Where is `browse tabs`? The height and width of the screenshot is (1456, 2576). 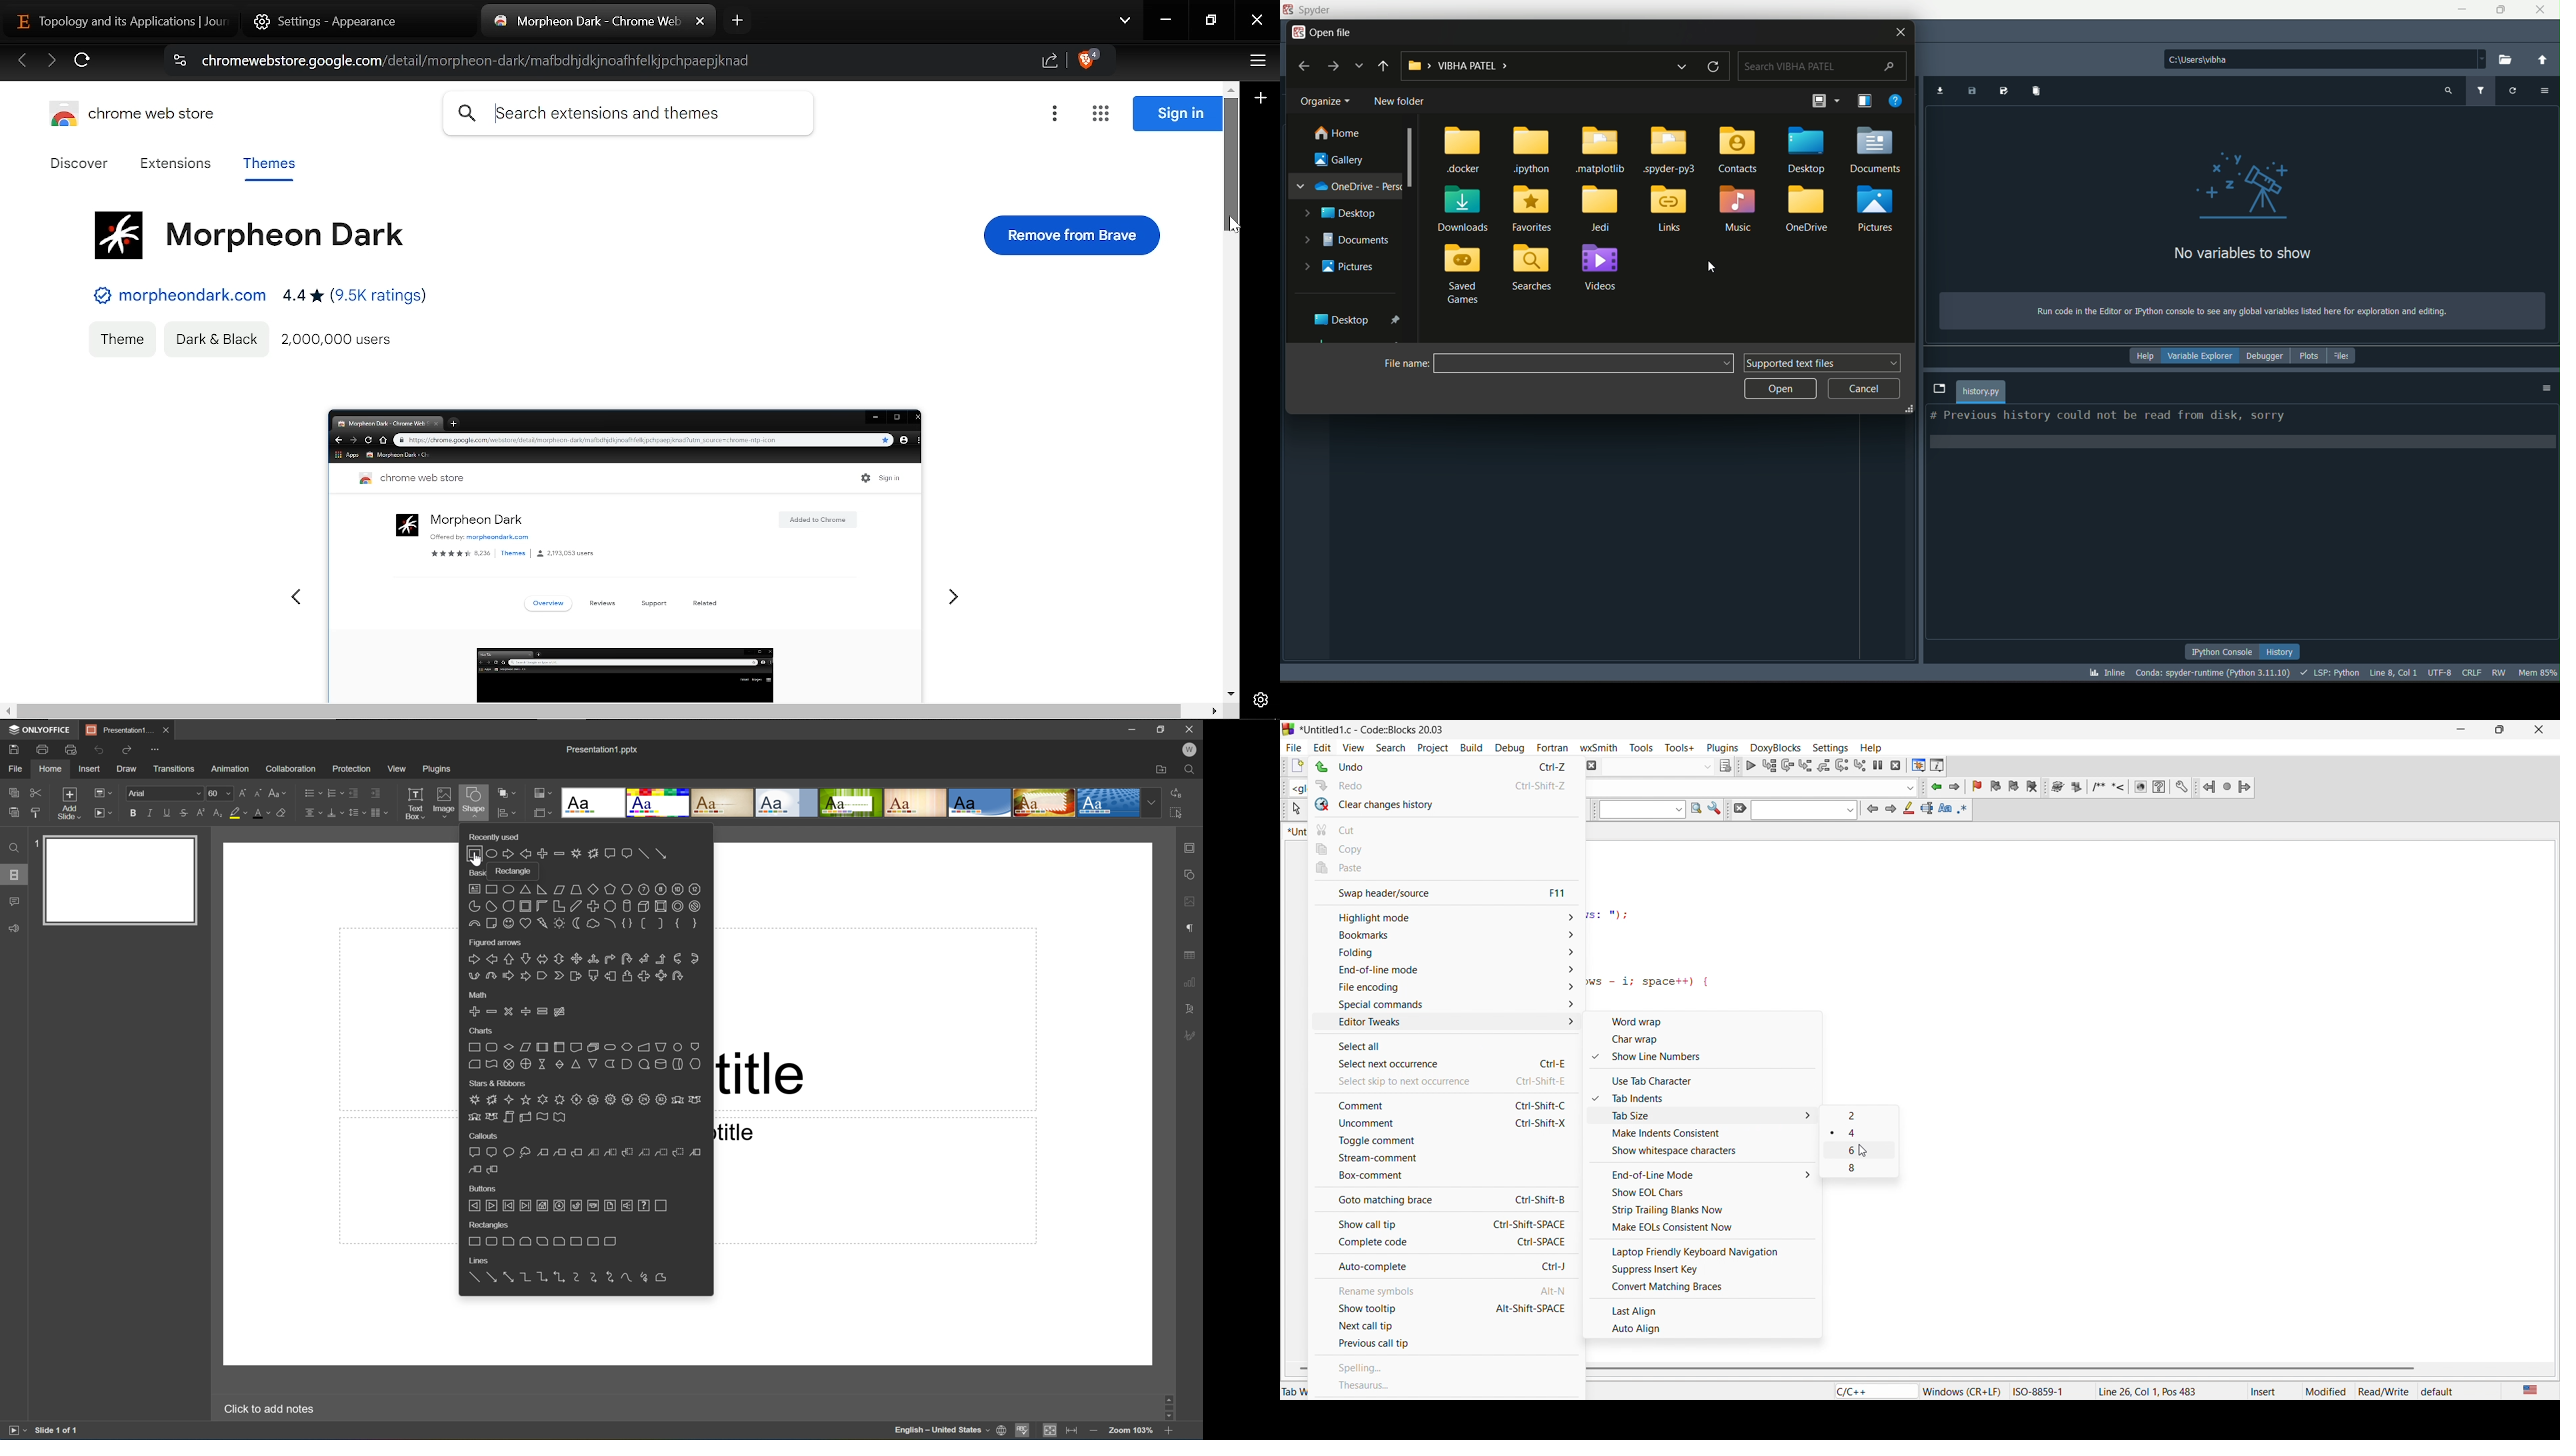
browse tabs is located at coordinates (1939, 390).